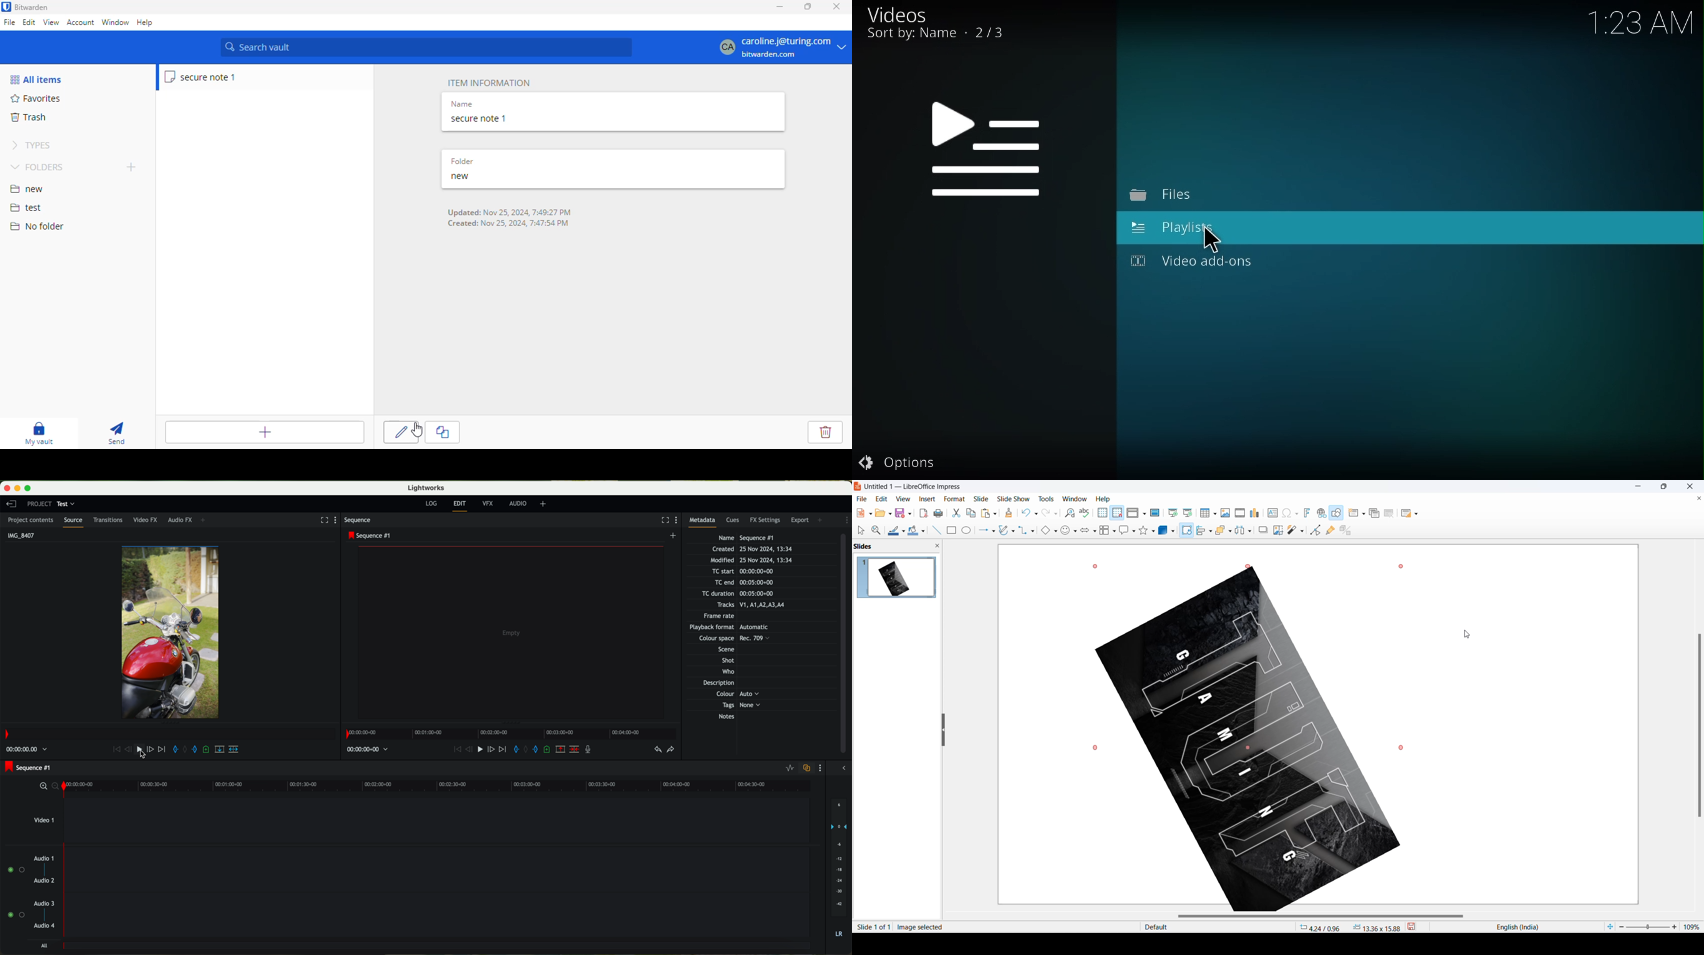 Image resolution: width=1708 pixels, height=980 pixels. What do you see at coordinates (822, 768) in the screenshot?
I see `show settings menu` at bounding box center [822, 768].